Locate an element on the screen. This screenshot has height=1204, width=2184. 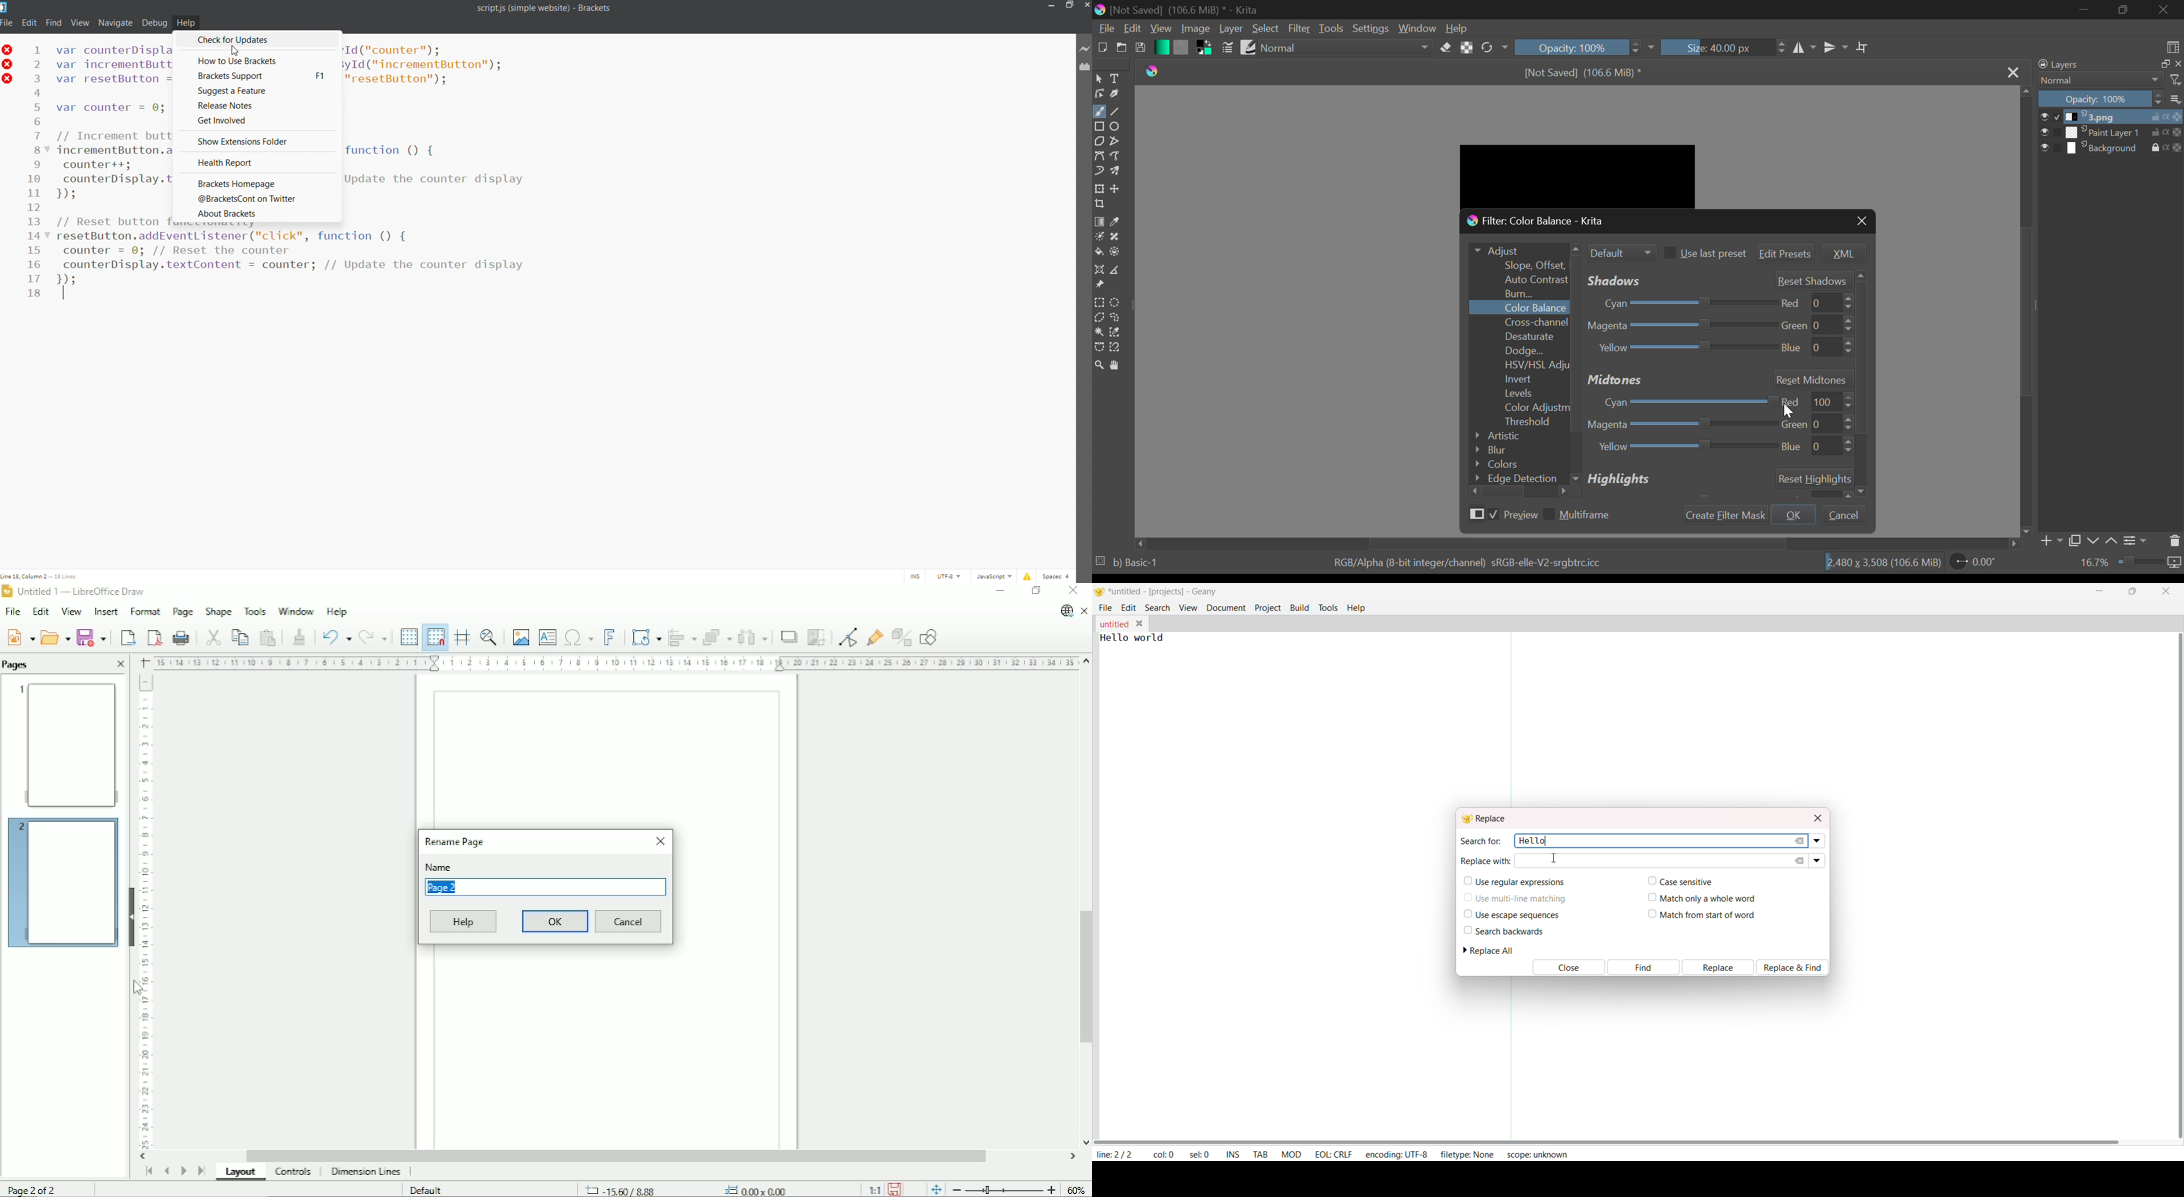
Pages is located at coordinates (18, 664).